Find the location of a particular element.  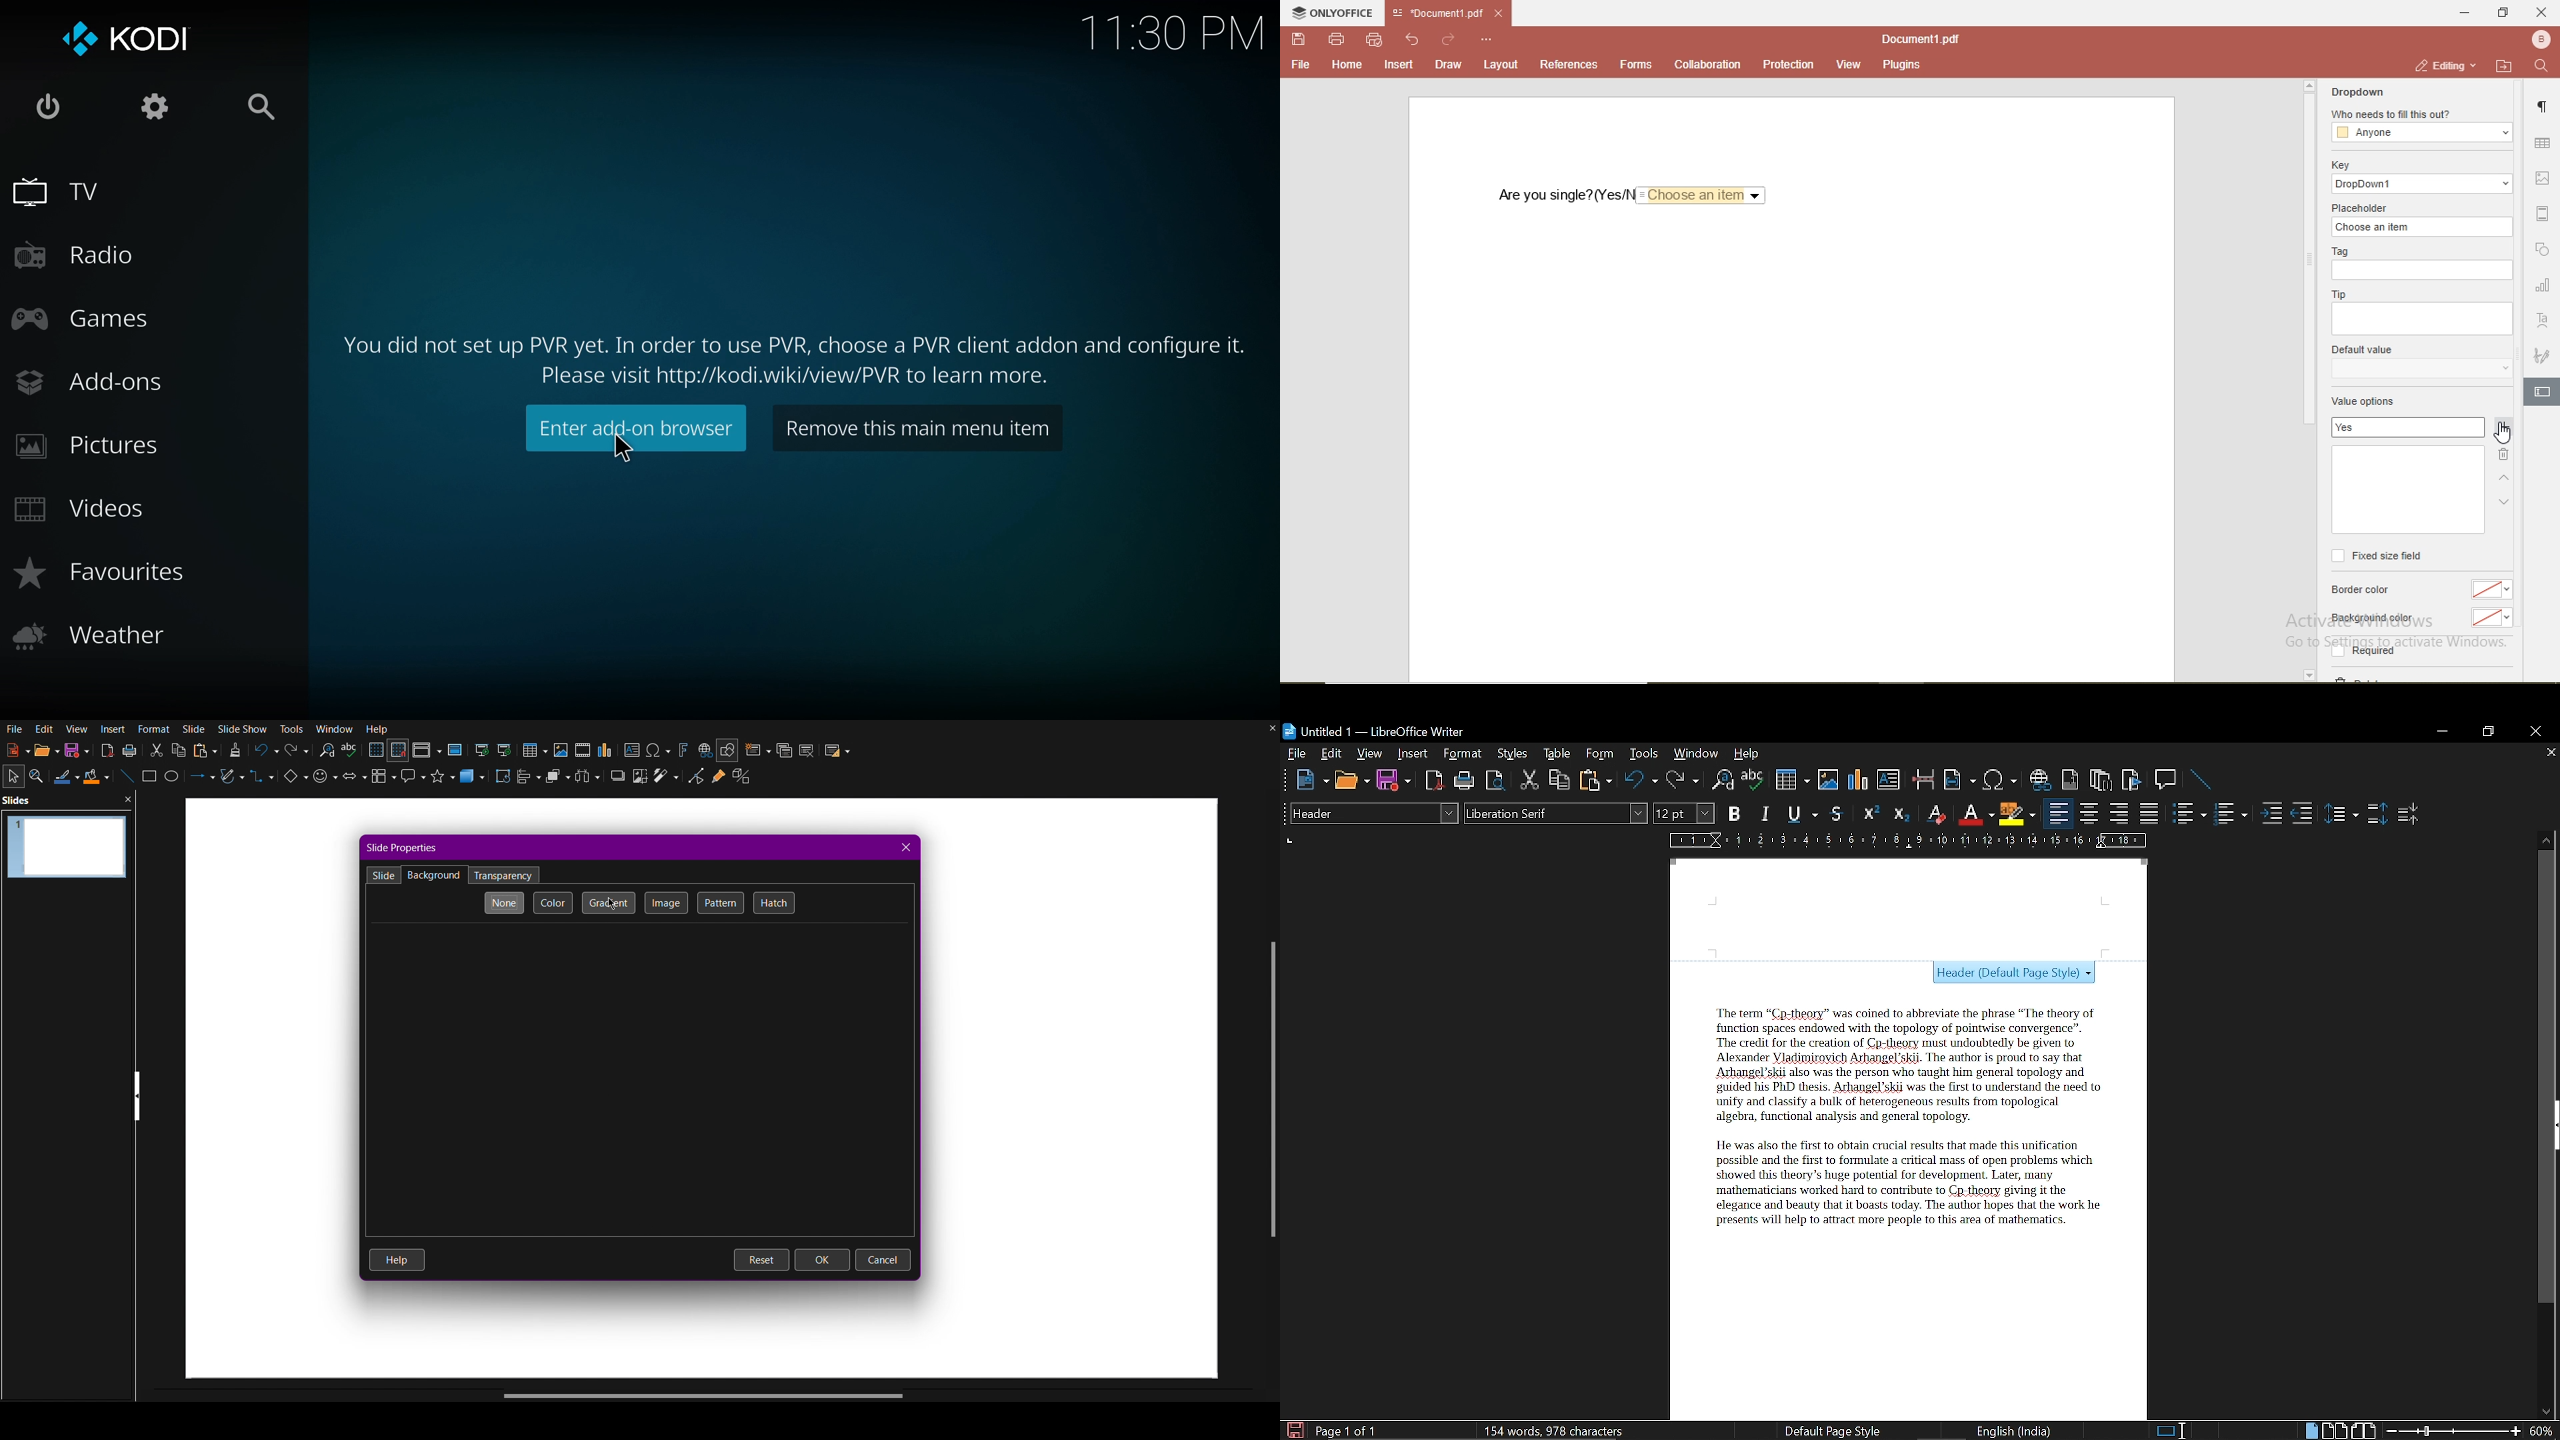

Header style is located at coordinates (2015, 973).